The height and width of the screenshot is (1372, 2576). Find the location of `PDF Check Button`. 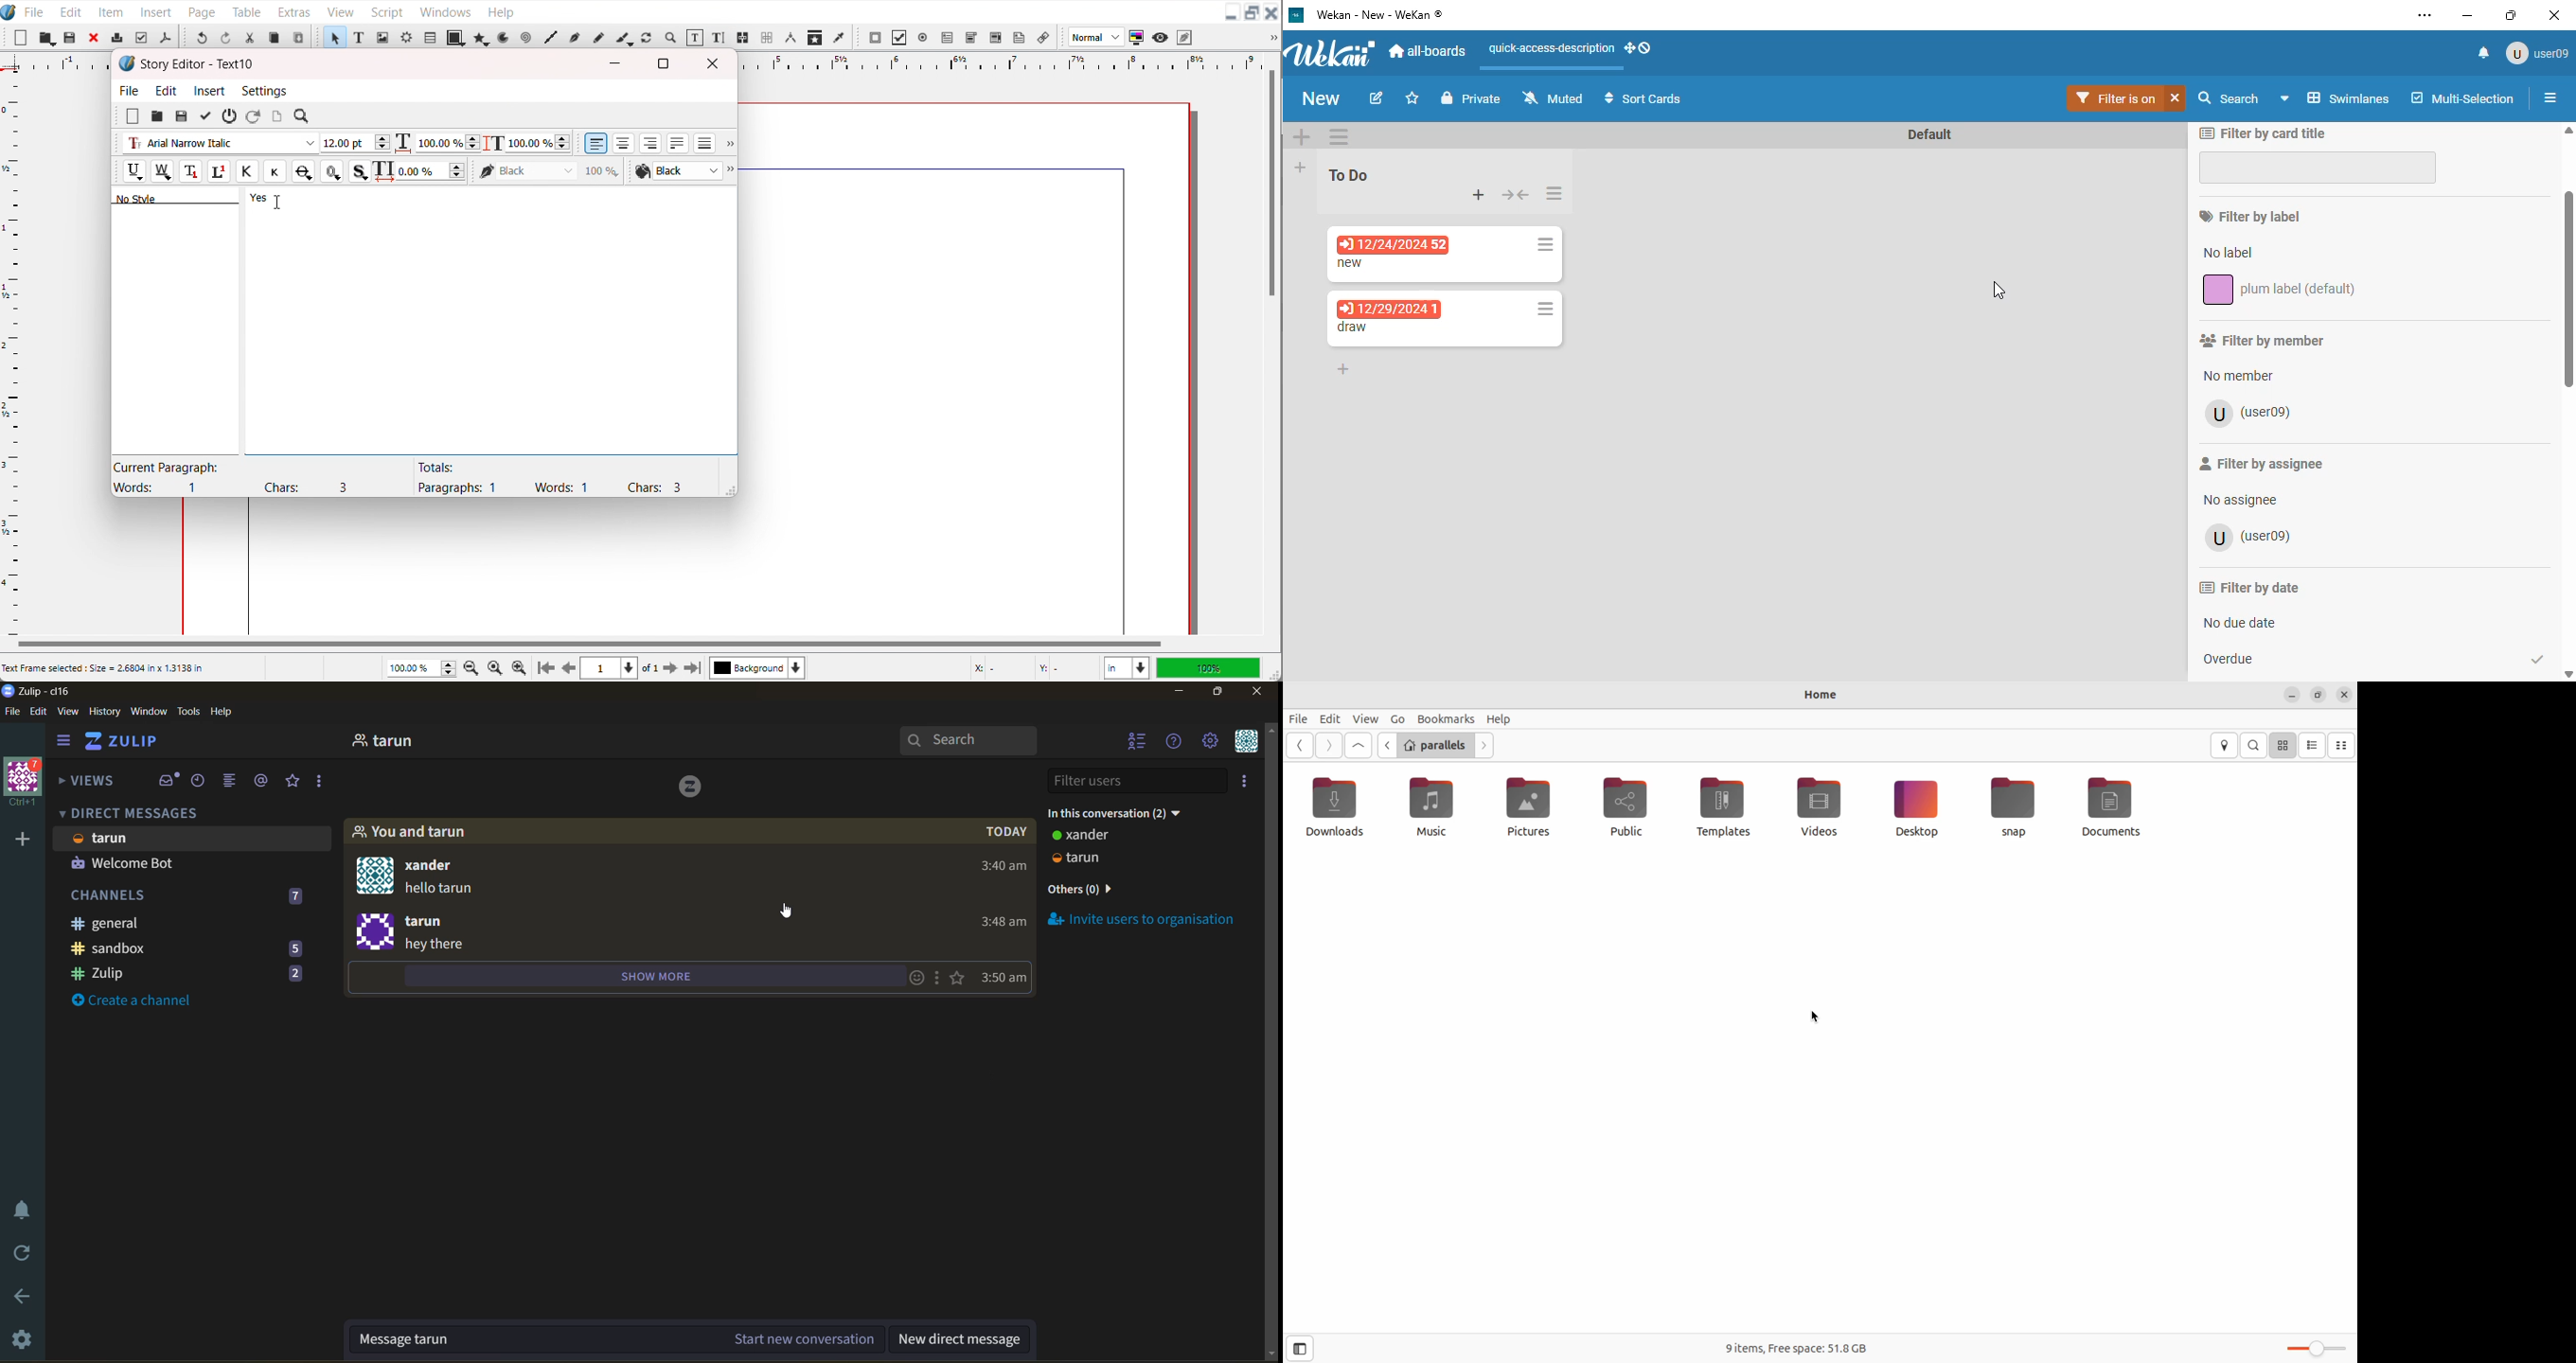

PDF Check Button is located at coordinates (899, 38).